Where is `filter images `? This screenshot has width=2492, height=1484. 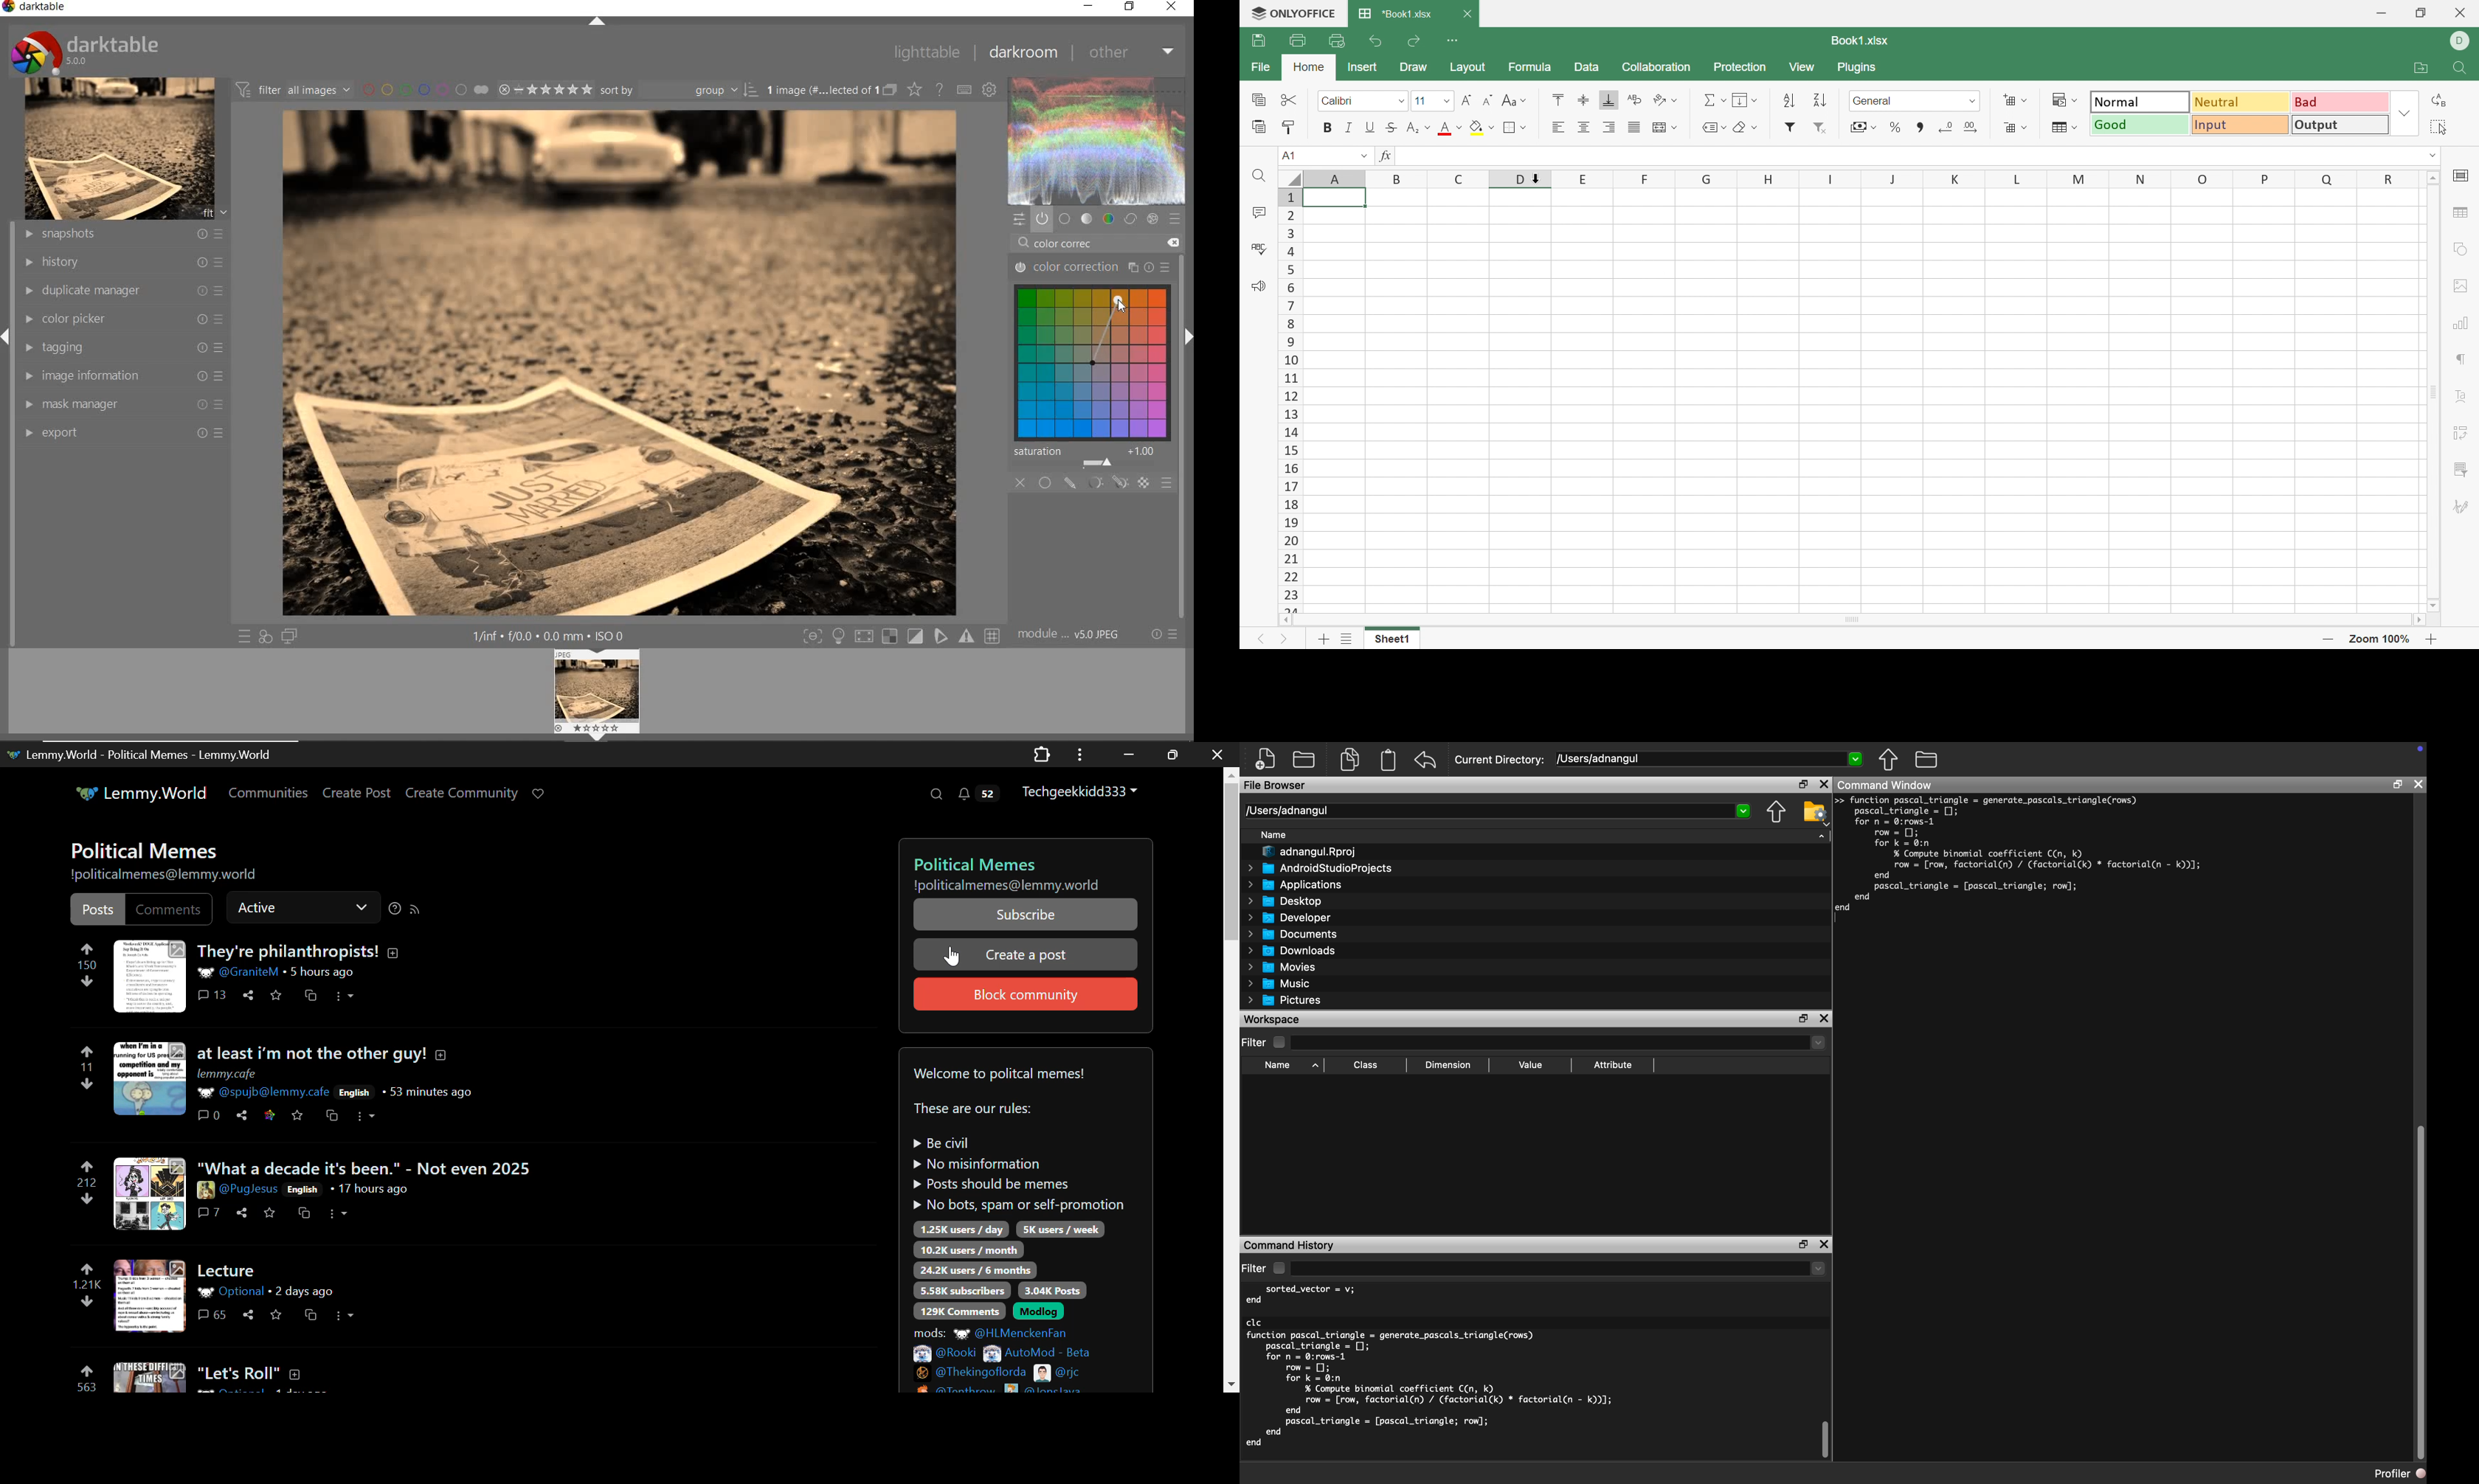 filter images  is located at coordinates (294, 89).